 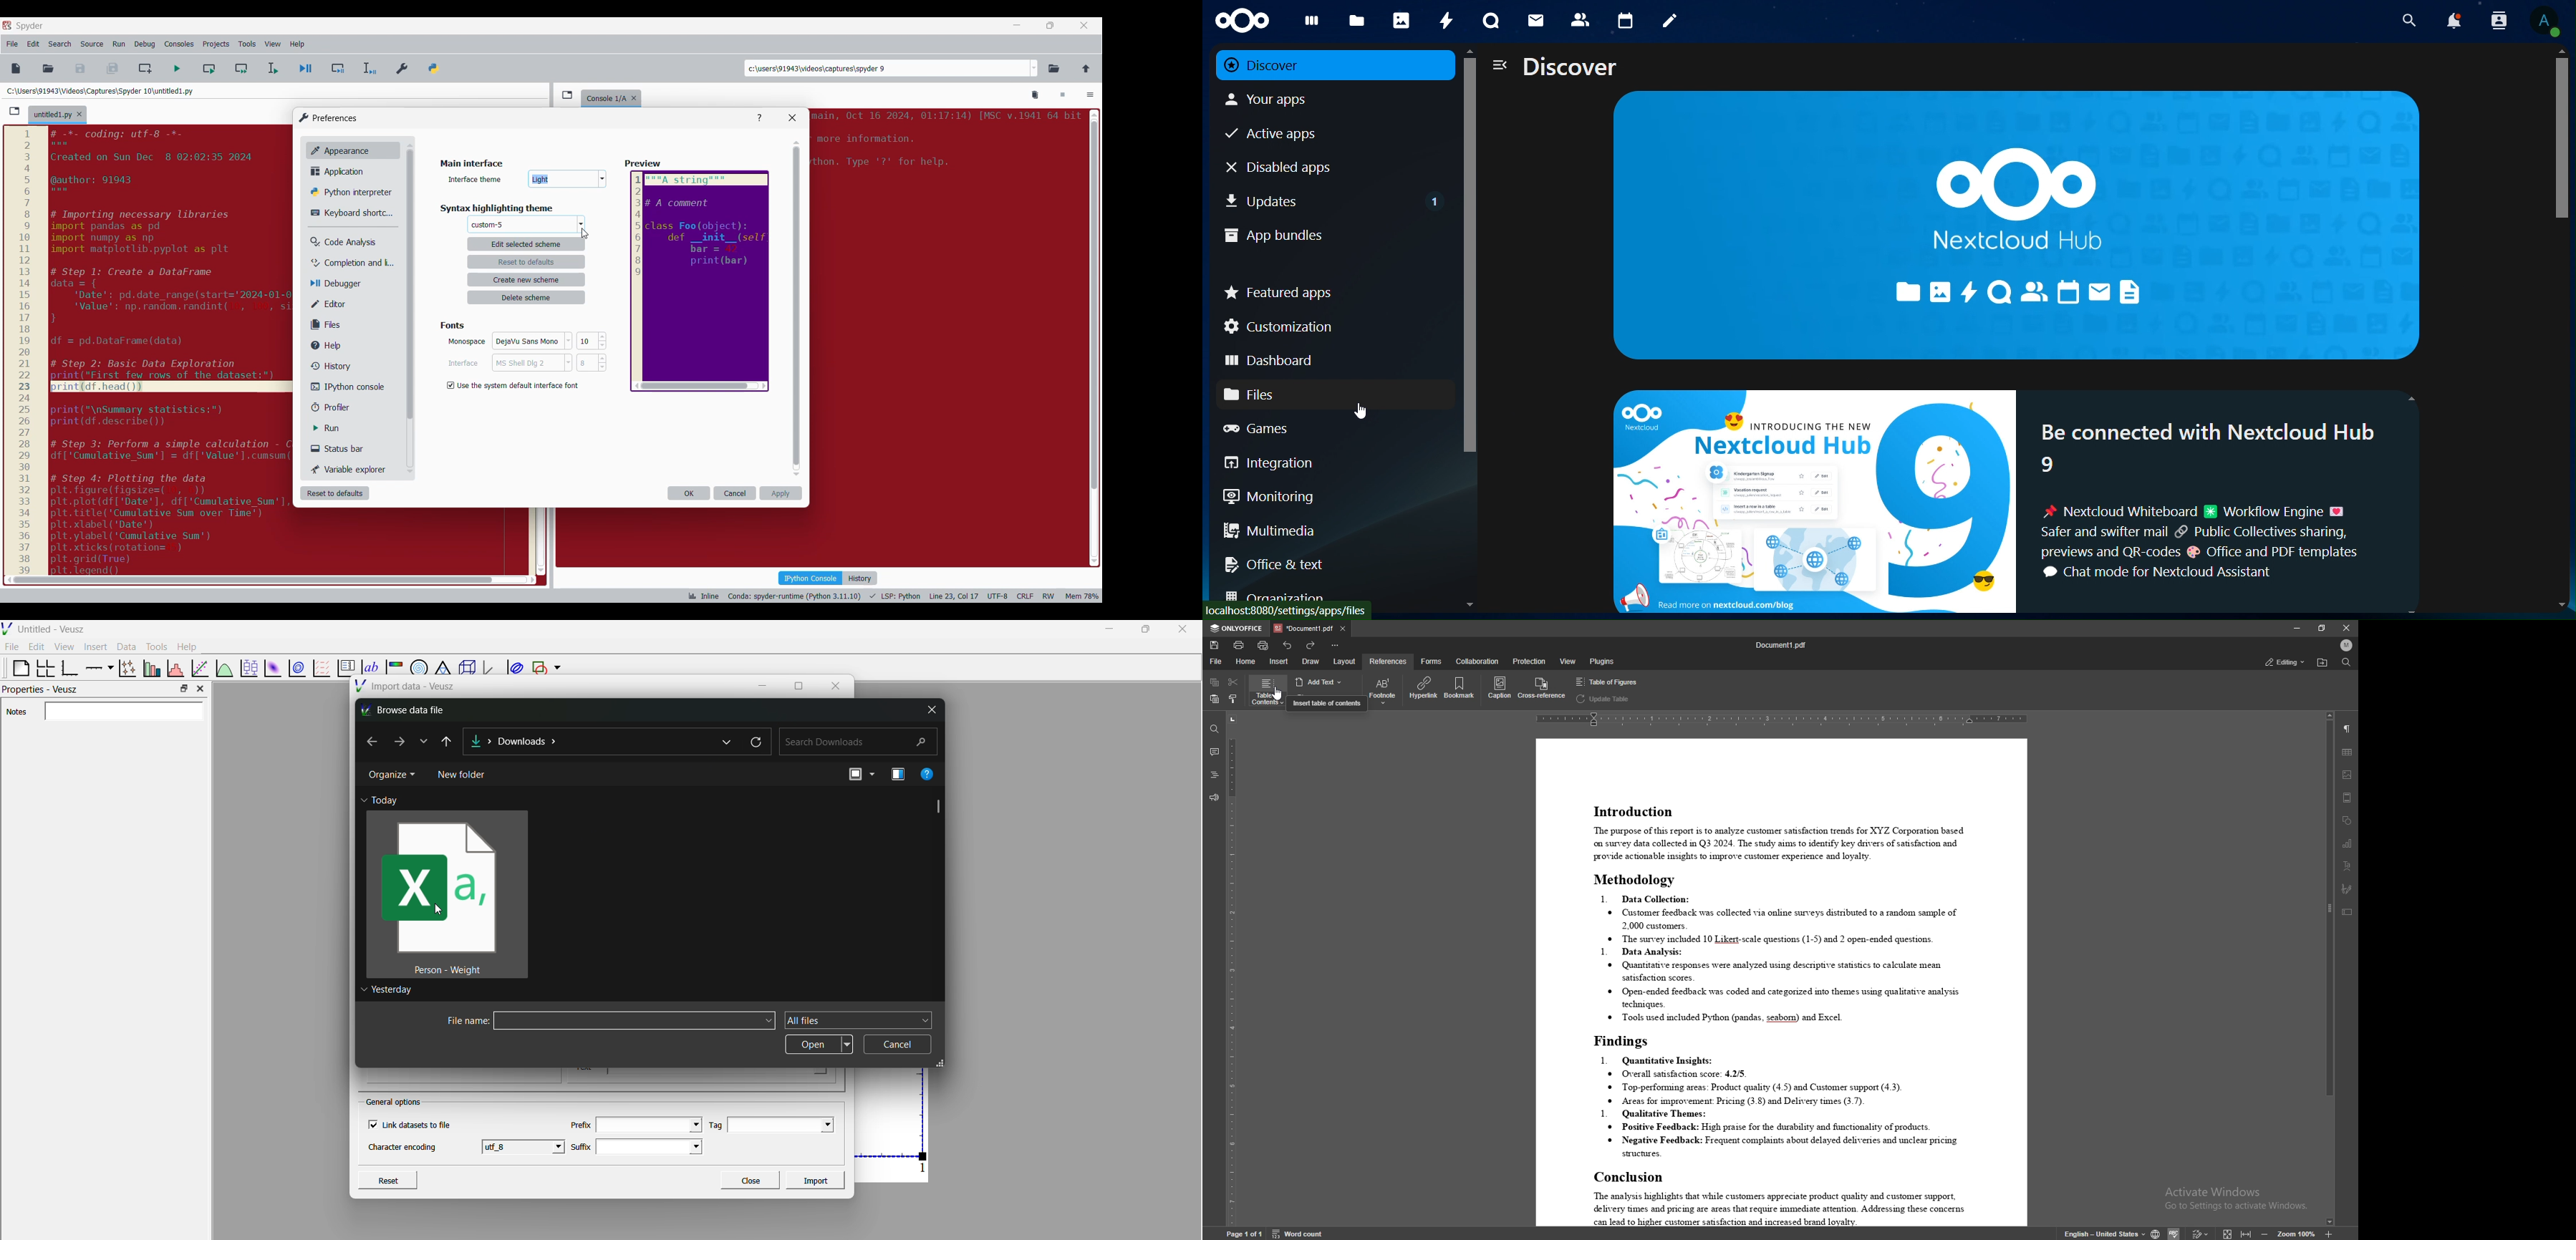 What do you see at coordinates (1234, 683) in the screenshot?
I see `cut` at bounding box center [1234, 683].